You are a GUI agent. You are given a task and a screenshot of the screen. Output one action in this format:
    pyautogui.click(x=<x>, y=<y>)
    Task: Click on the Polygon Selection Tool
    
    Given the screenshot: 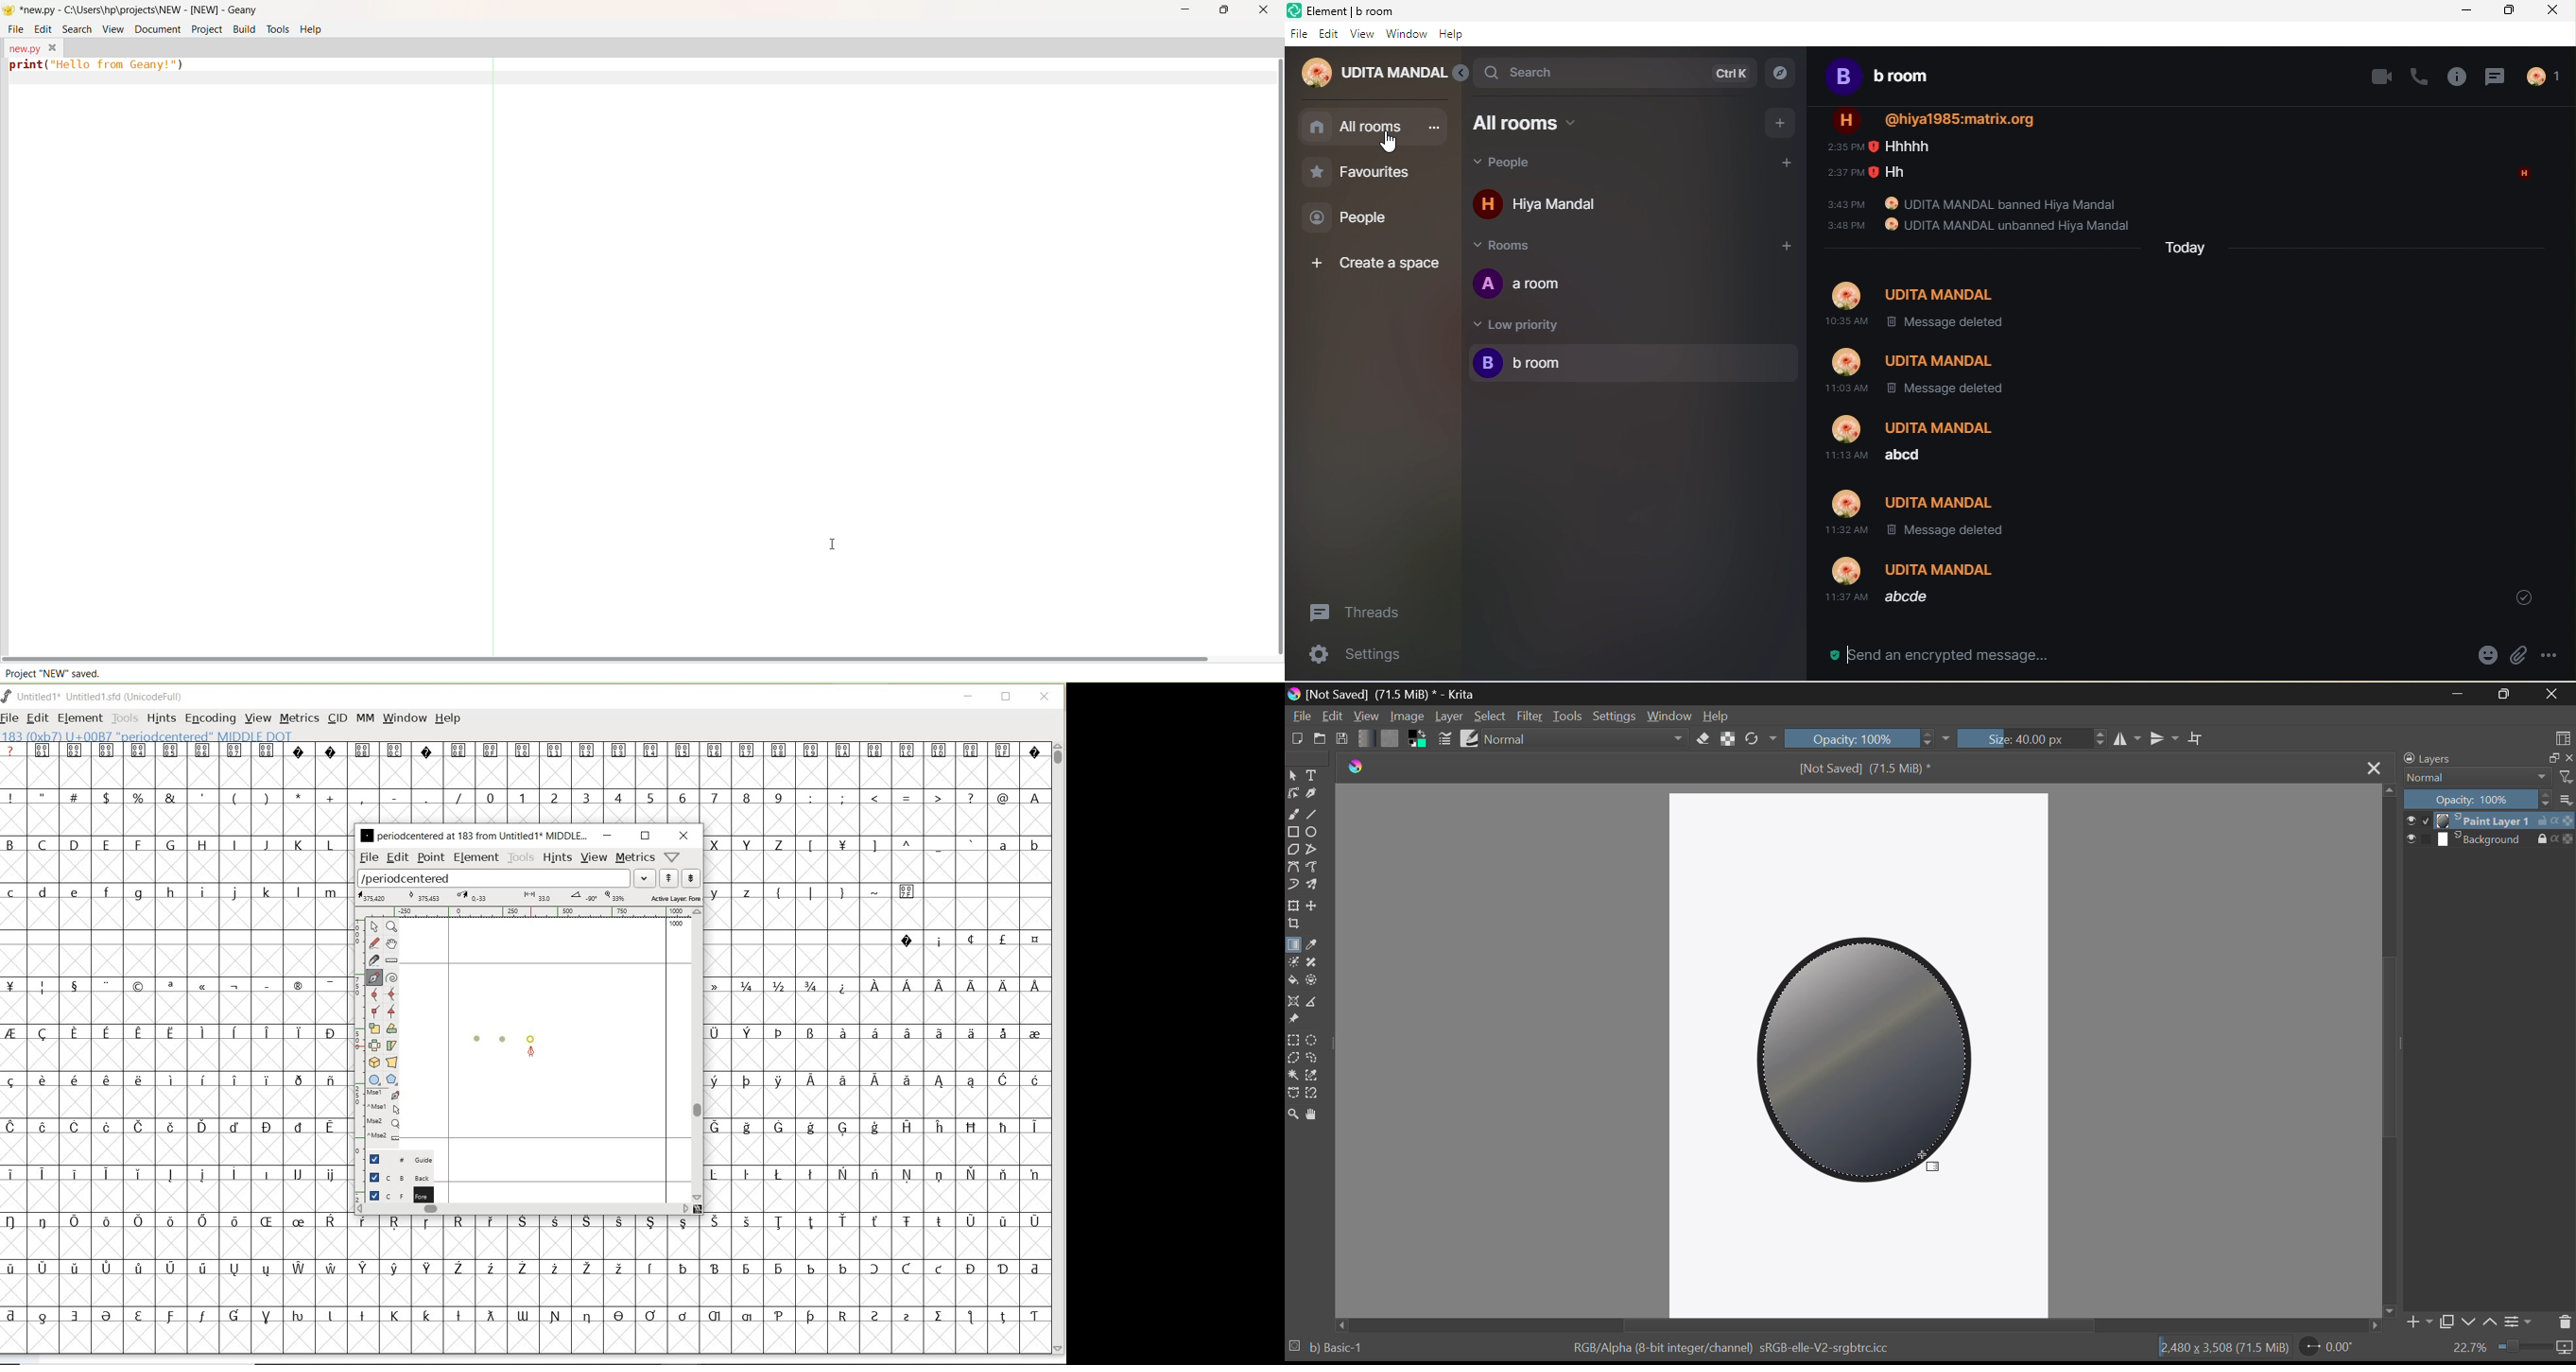 What is the action you would take?
    pyautogui.click(x=1293, y=1058)
    